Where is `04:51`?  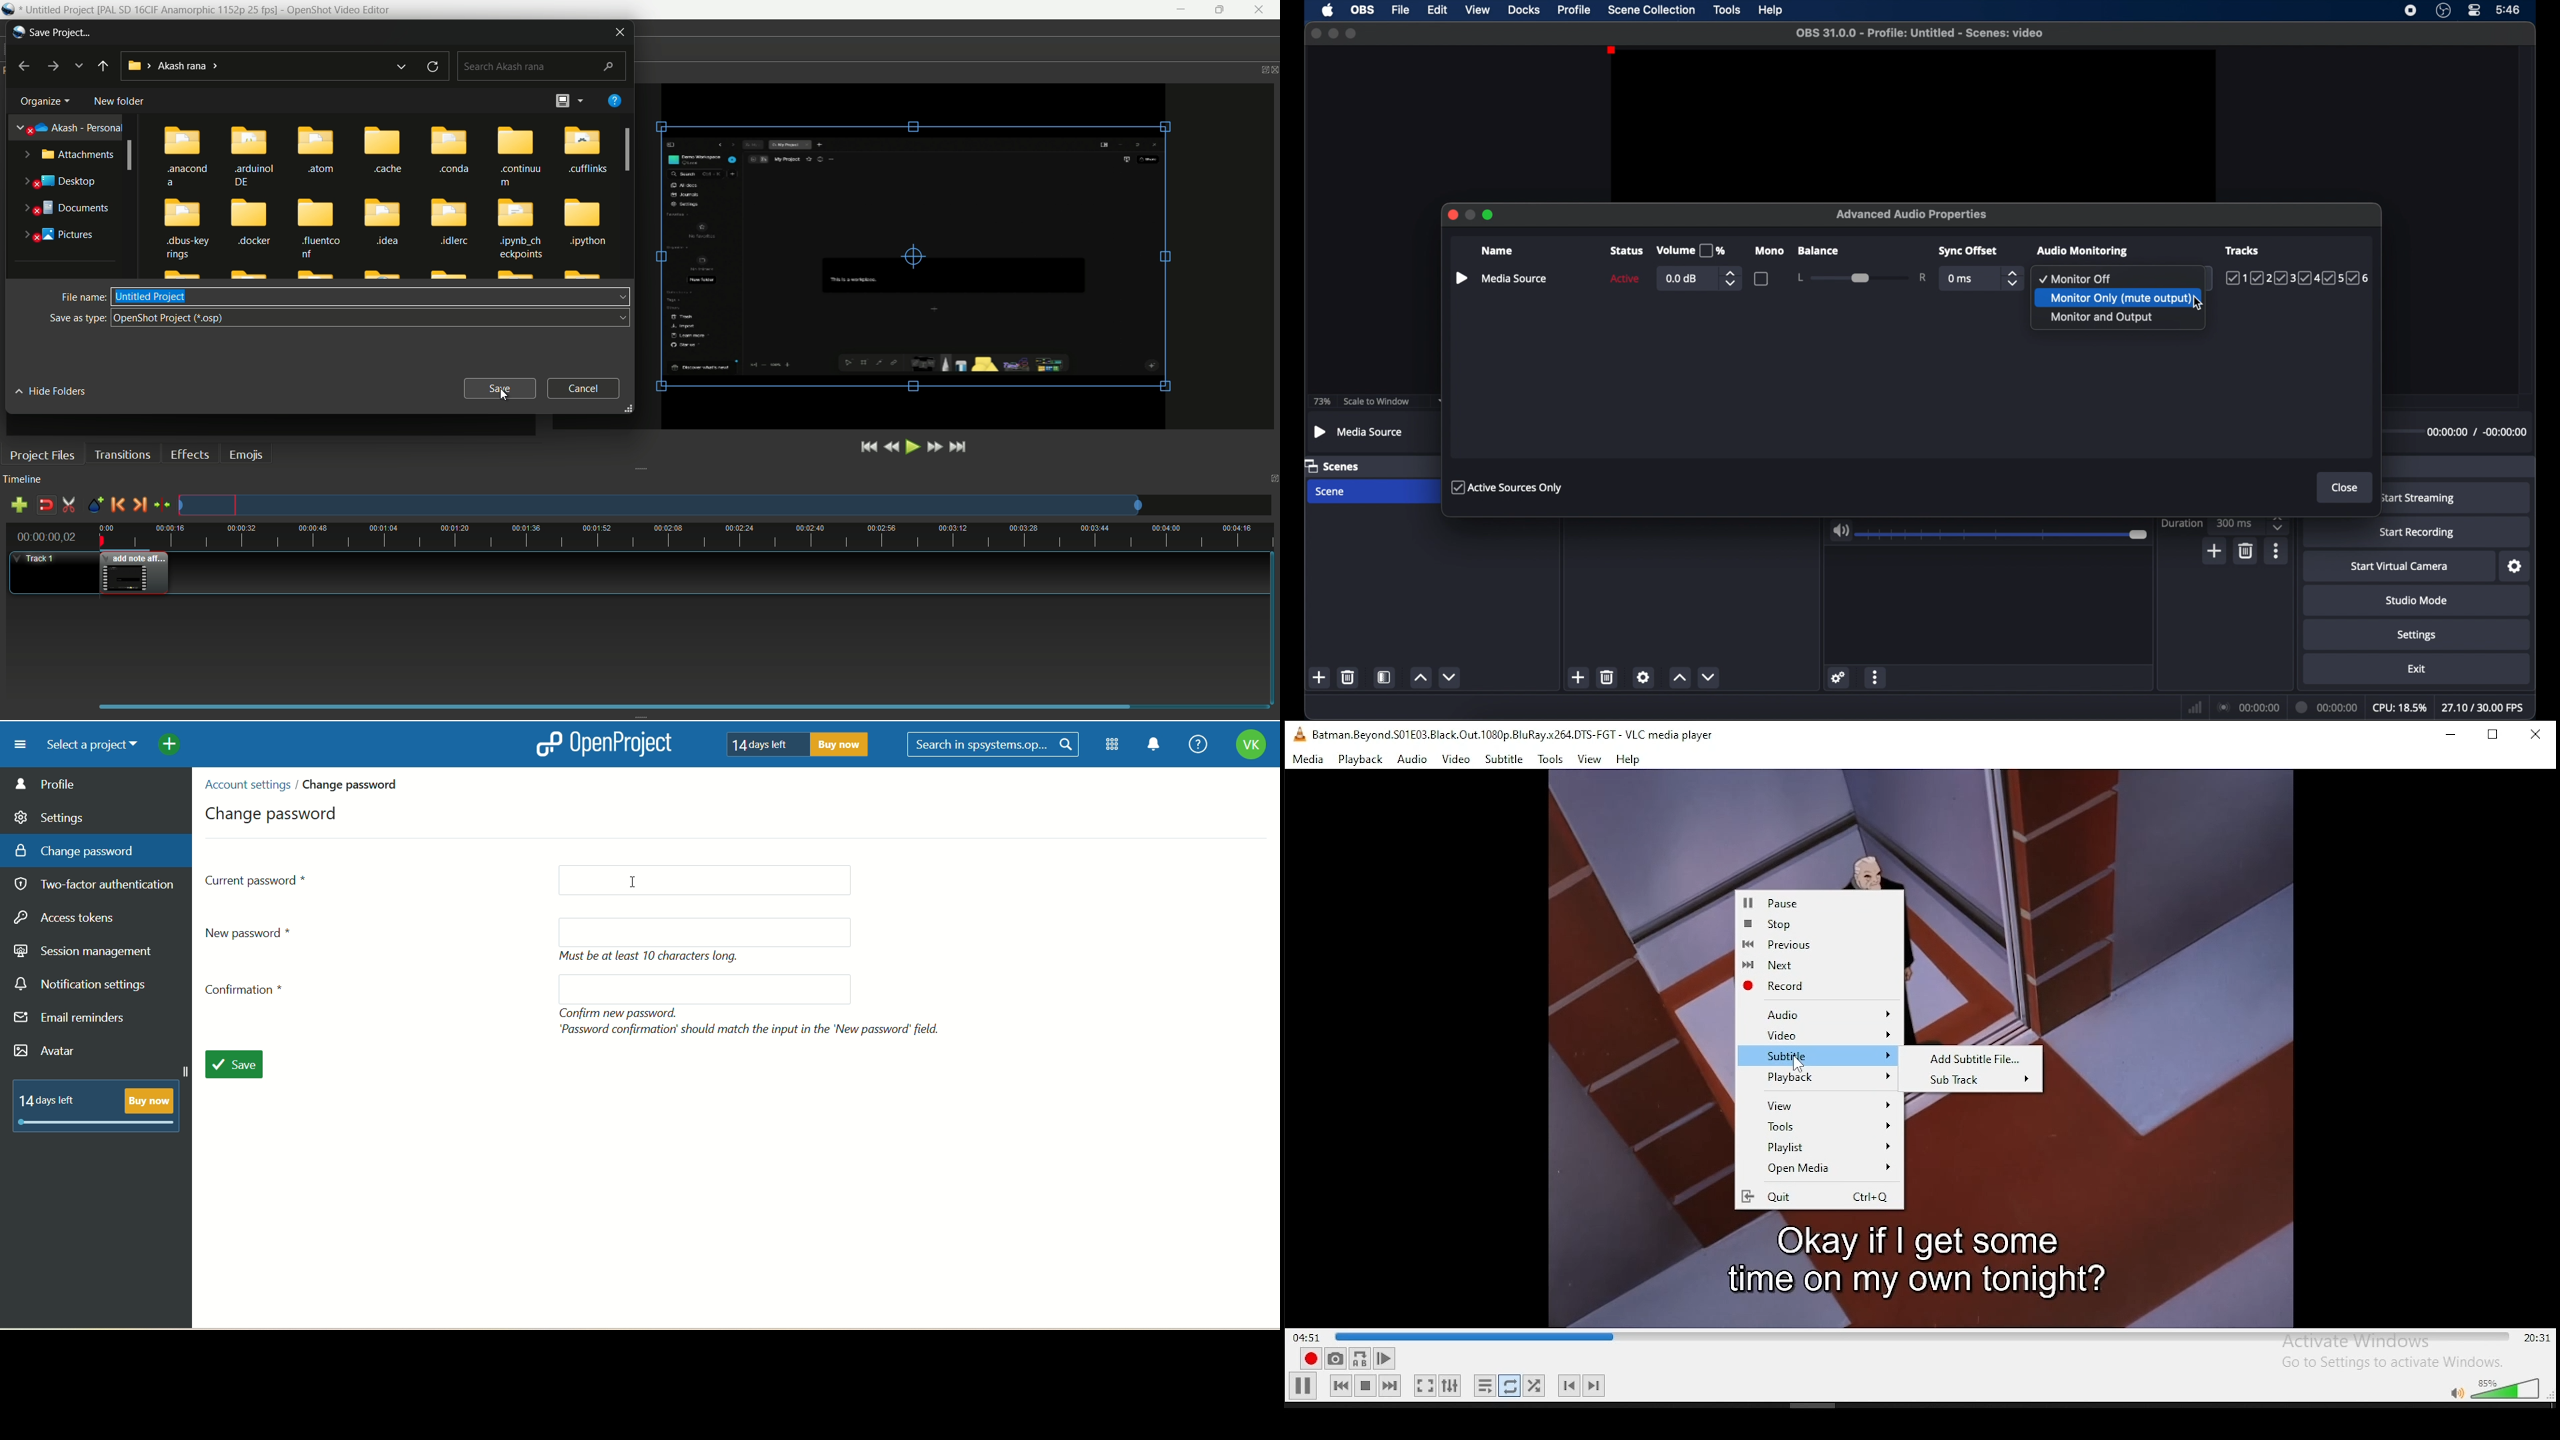
04:51 is located at coordinates (1304, 1336).